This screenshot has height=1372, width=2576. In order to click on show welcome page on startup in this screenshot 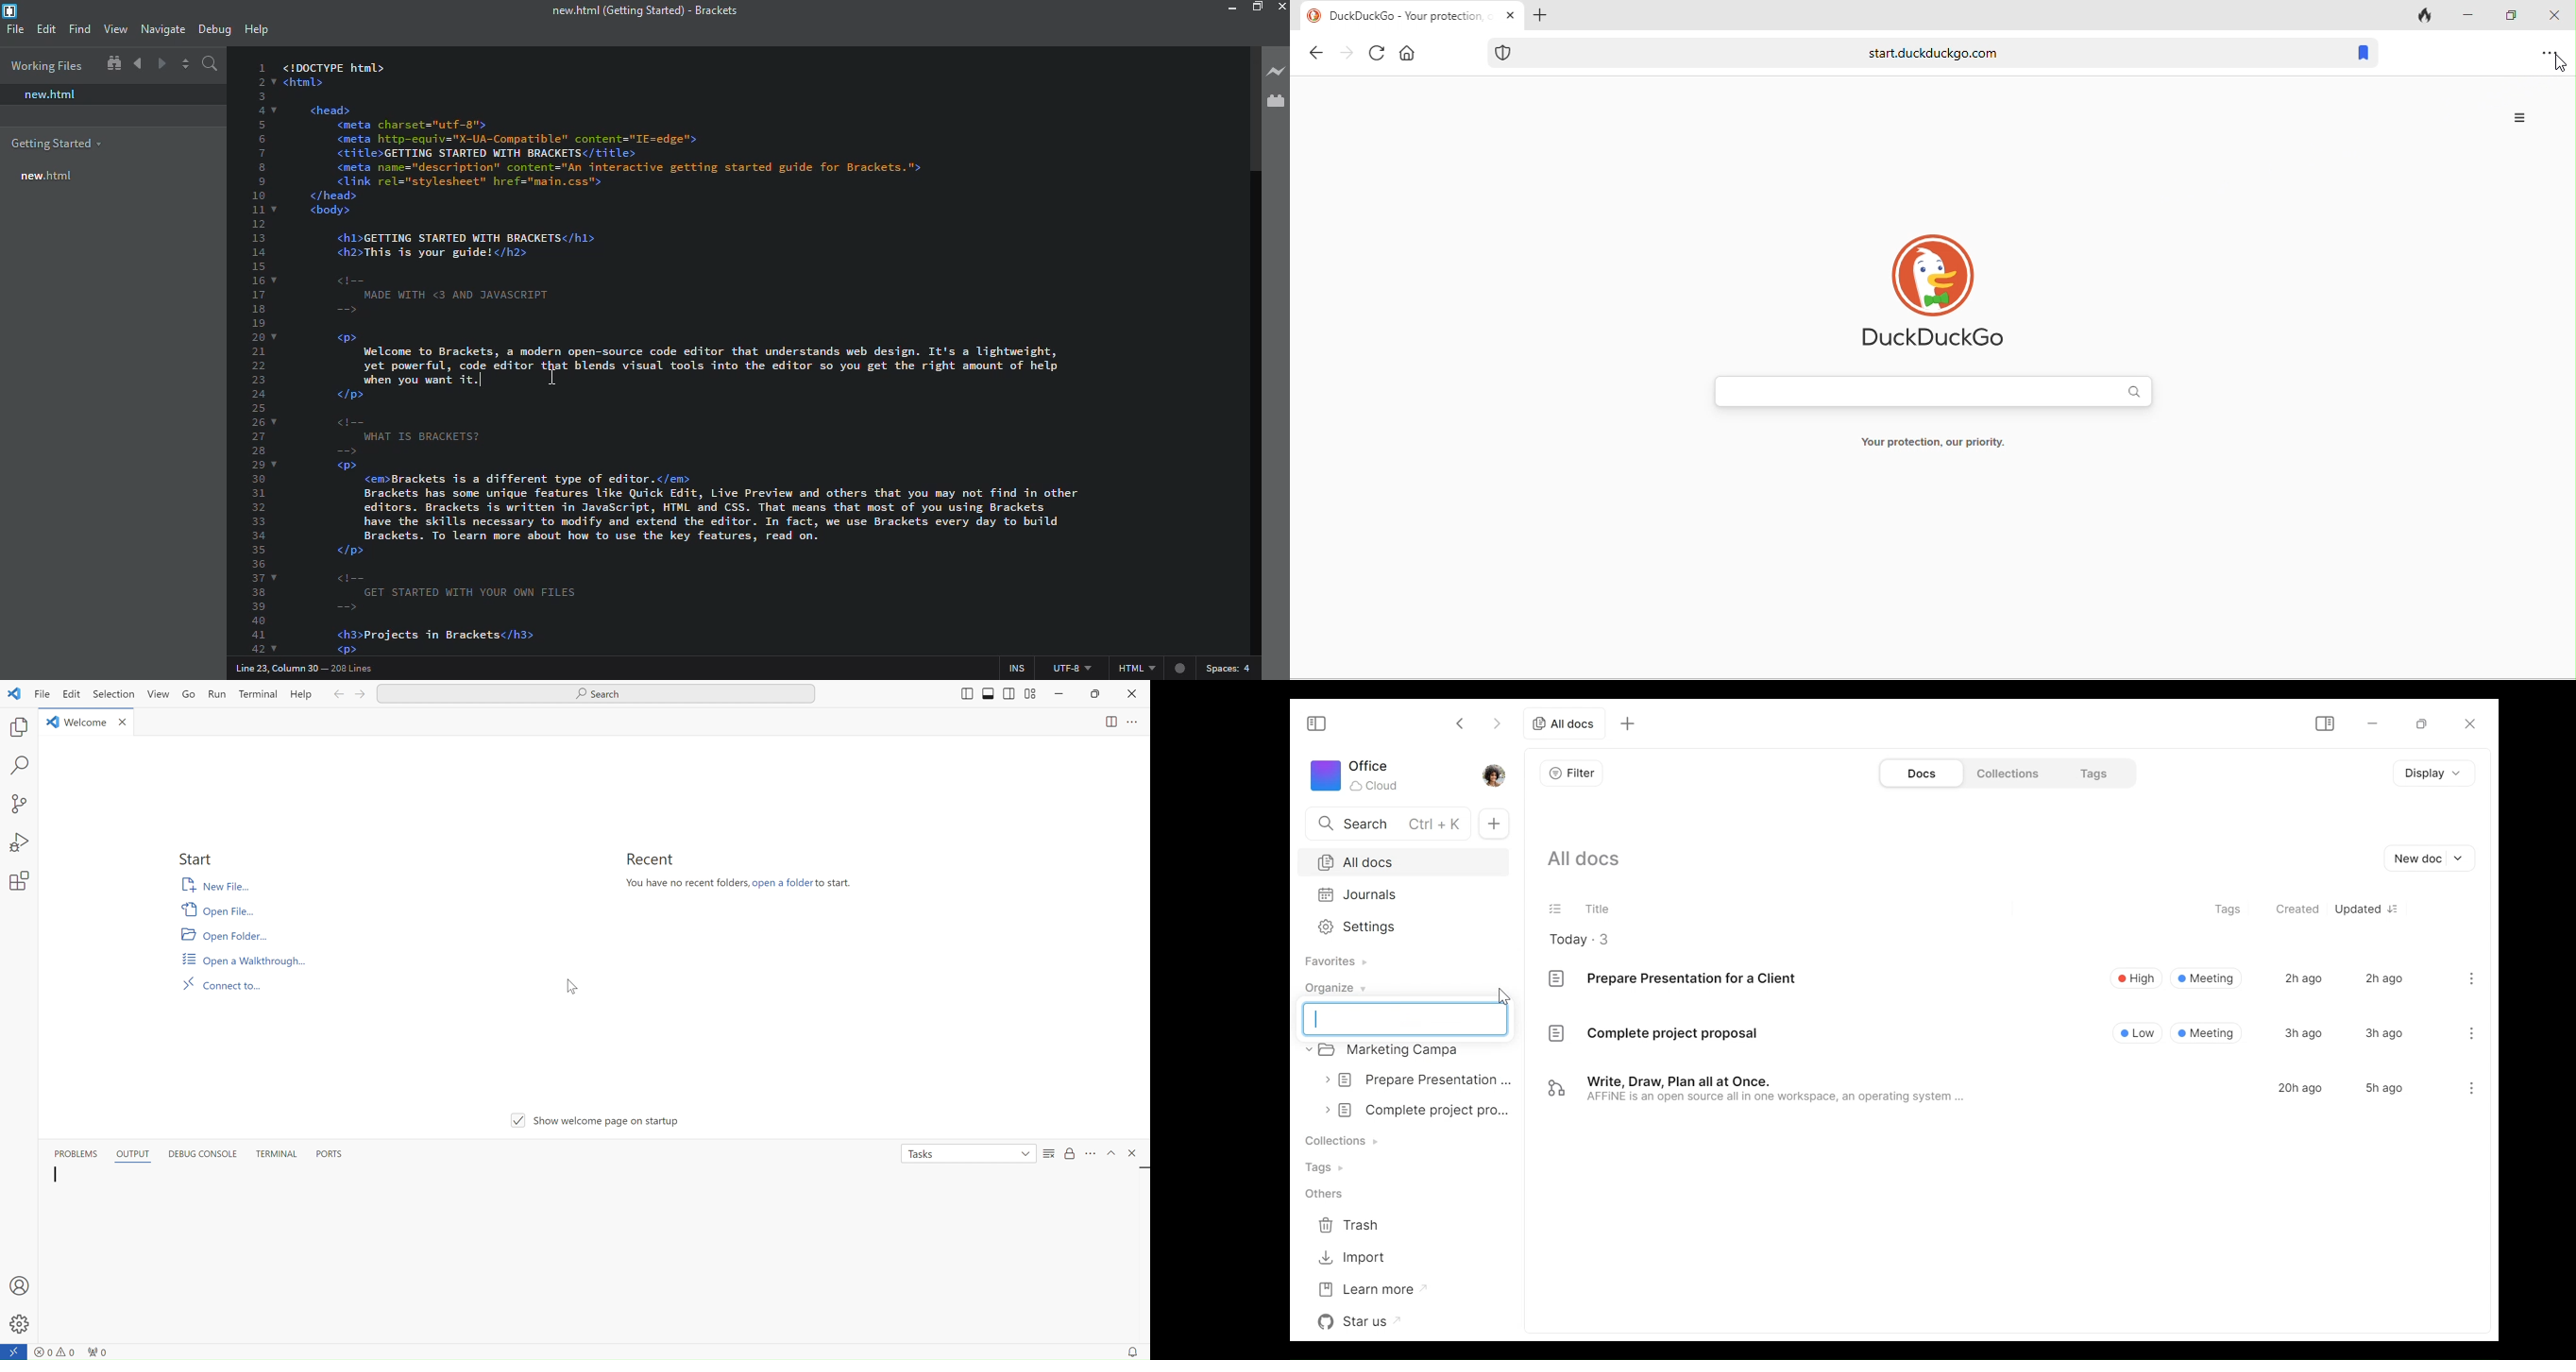, I will do `click(596, 1121)`.